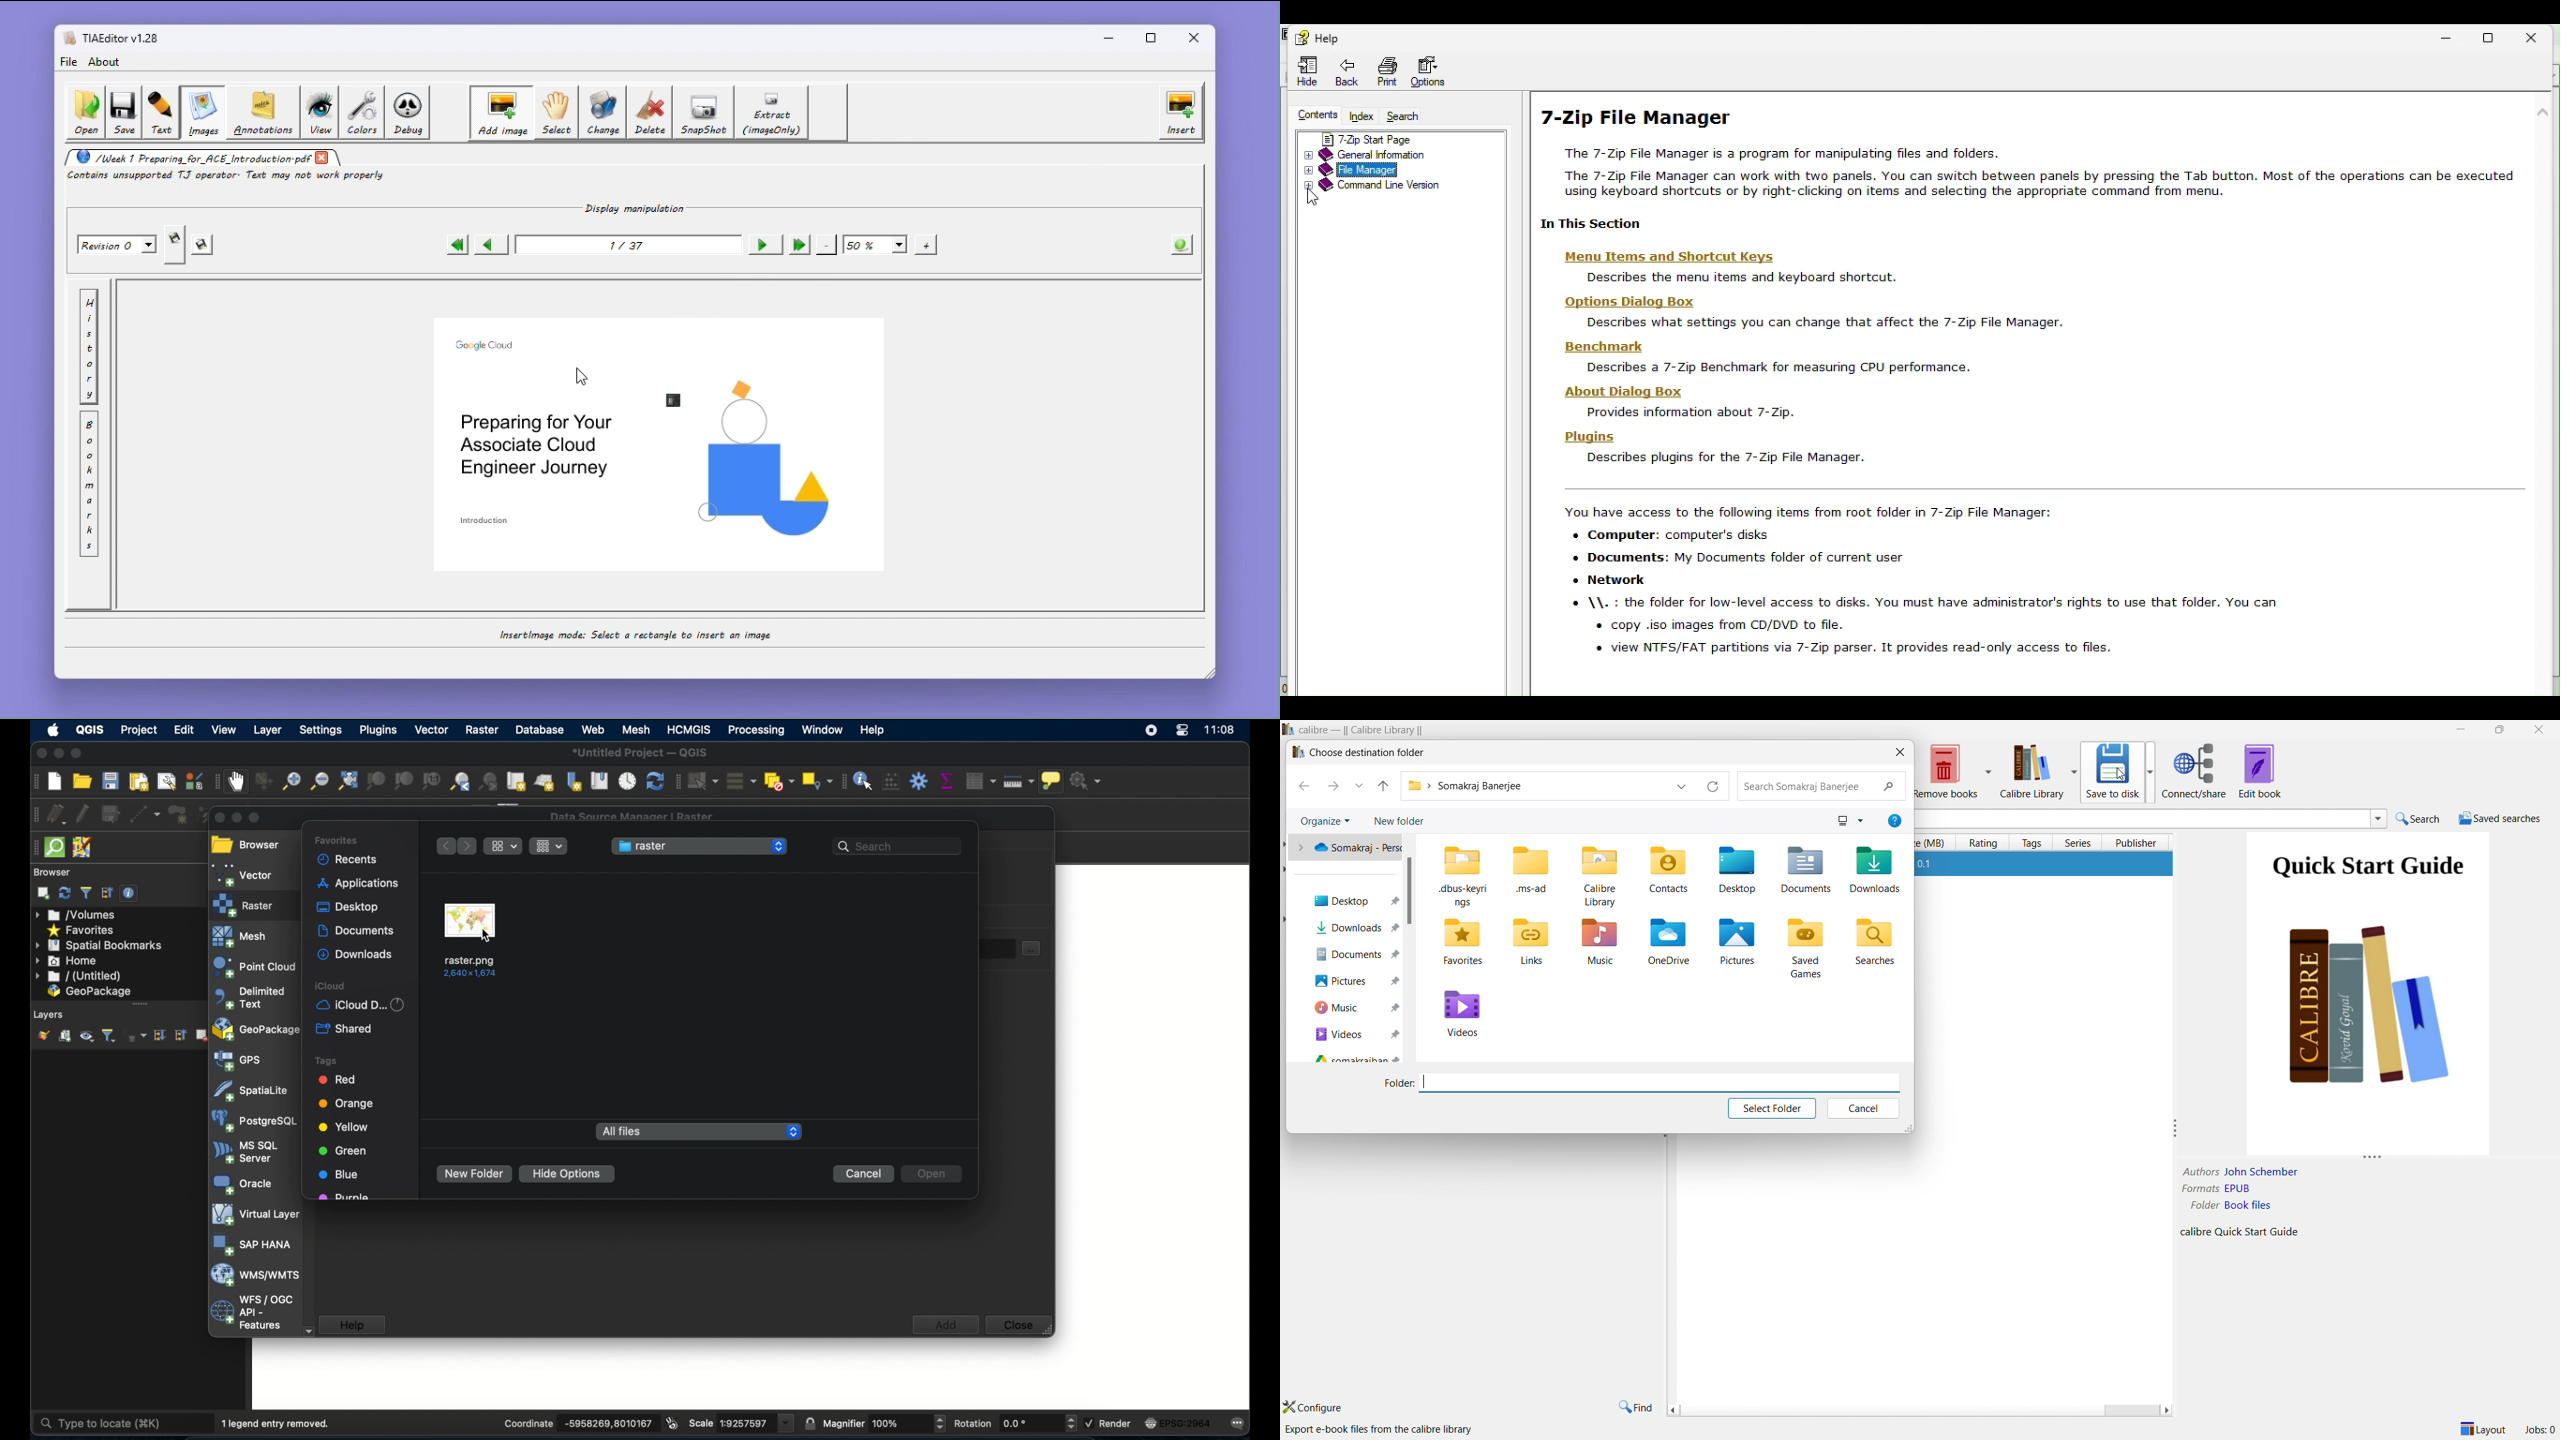  Describe the element at coordinates (343, 1028) in the screenshot. I see `shared` at that location.